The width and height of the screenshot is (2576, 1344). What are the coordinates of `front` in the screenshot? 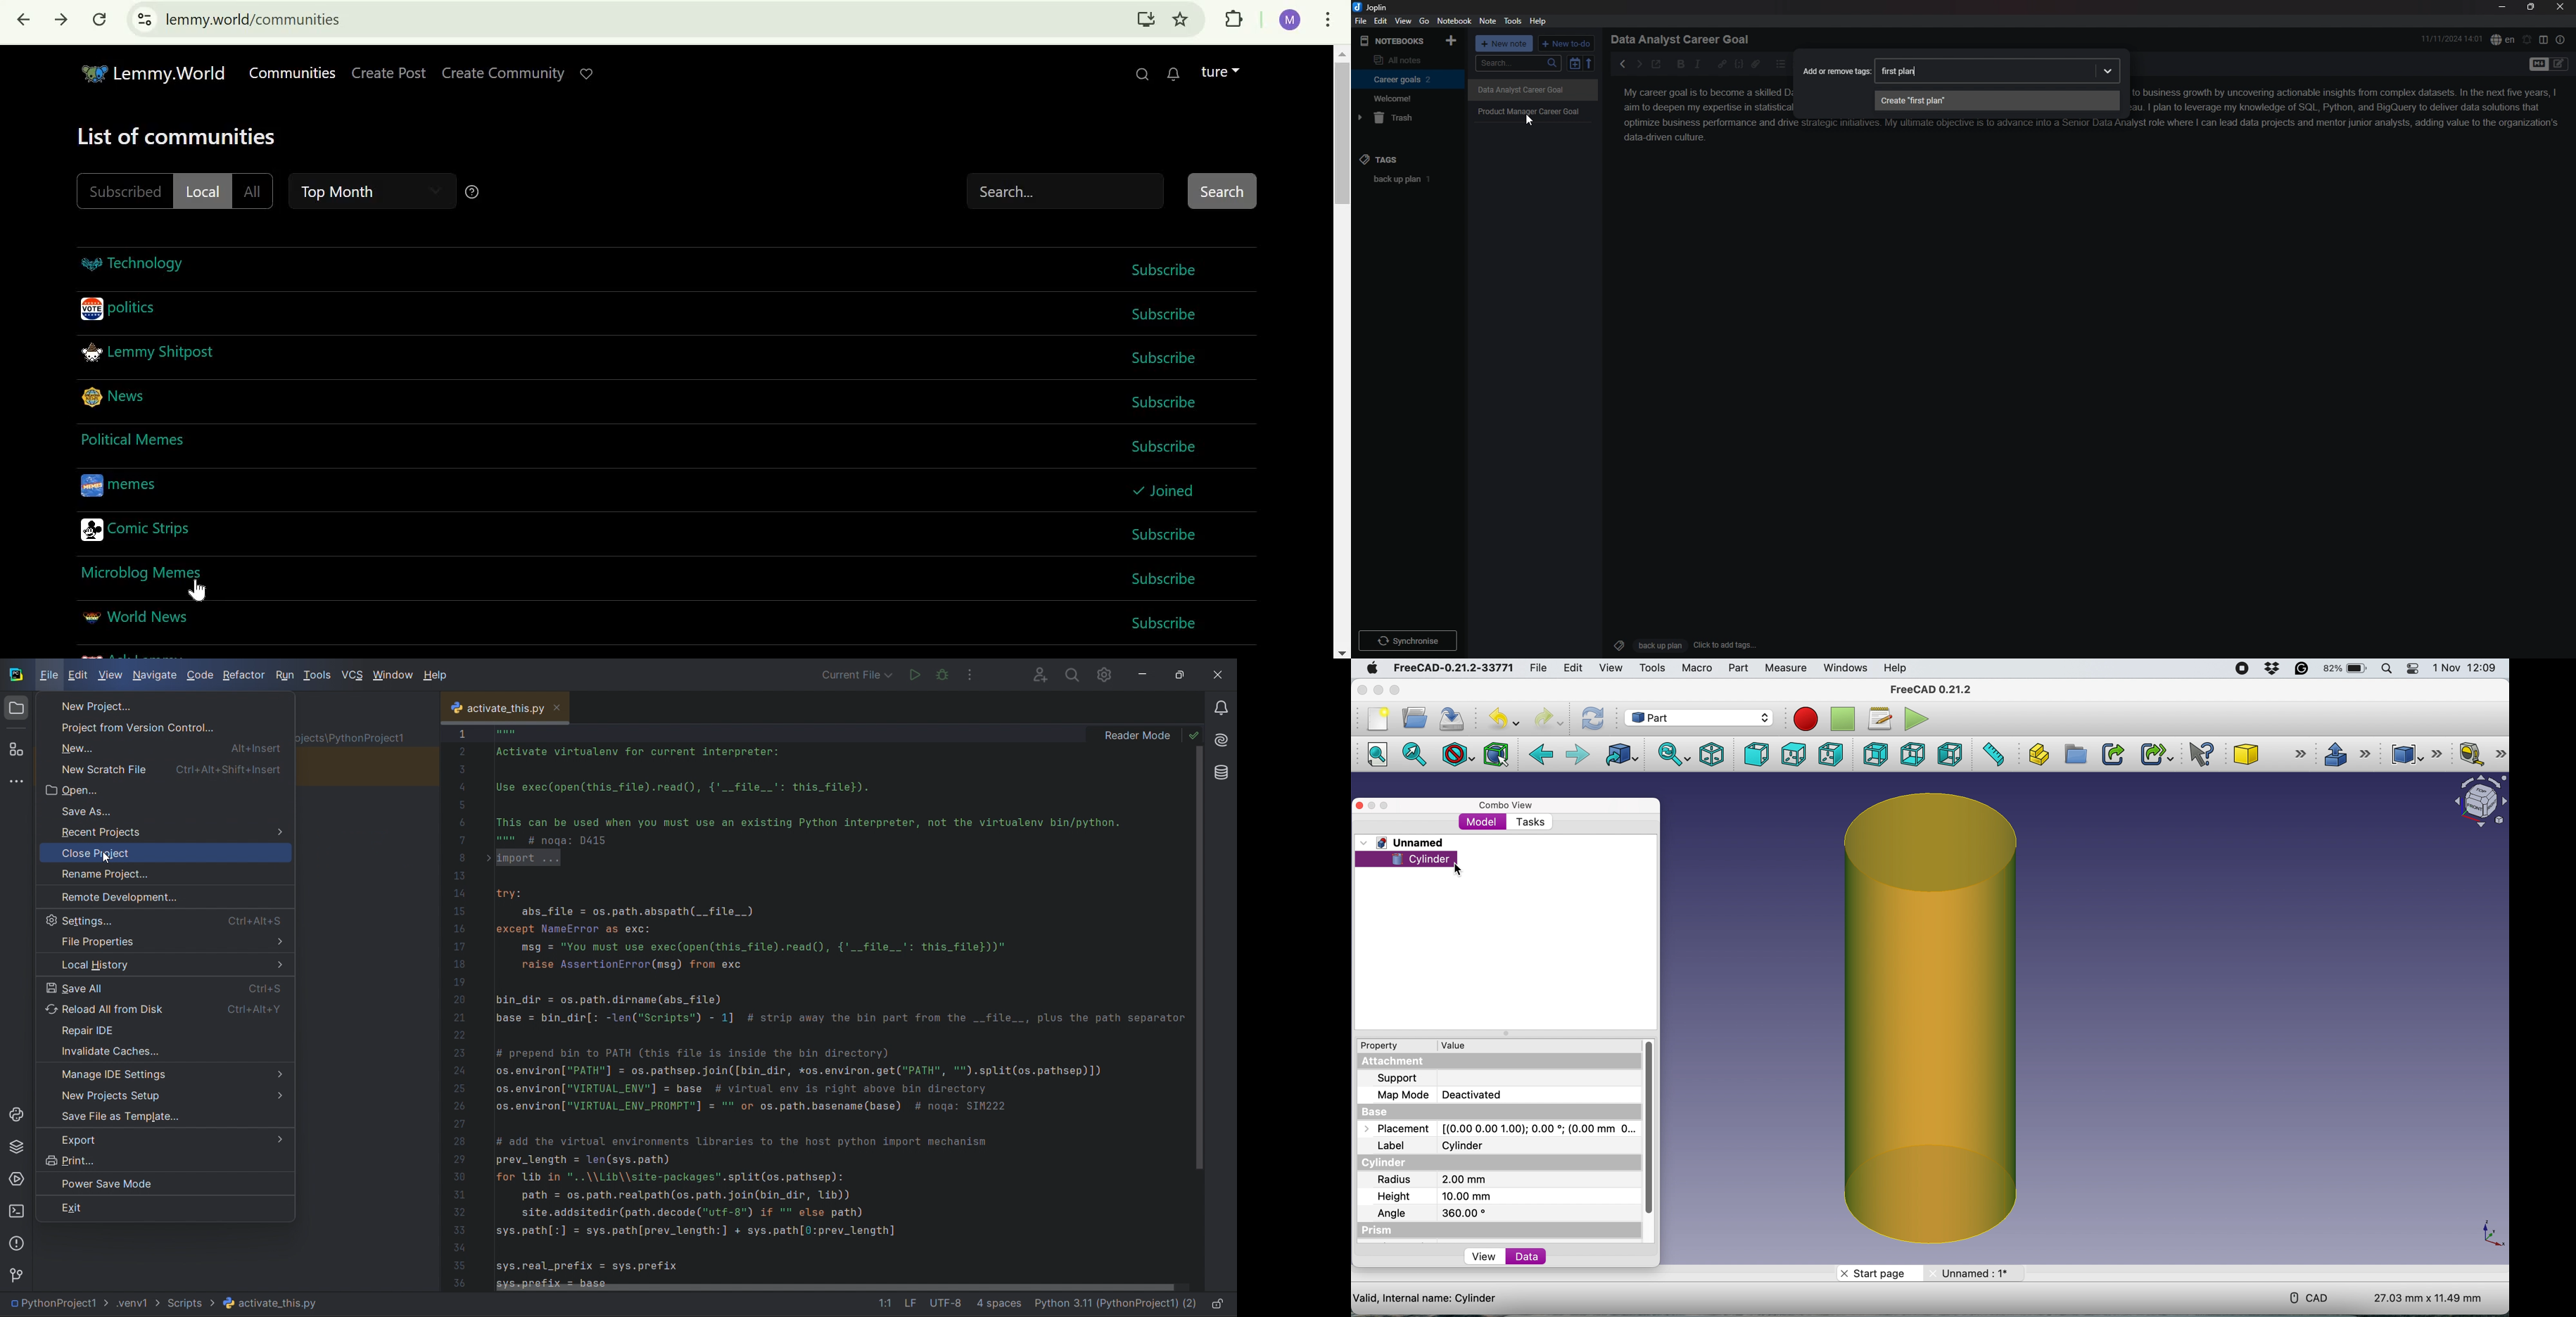 It's located at (1755, 753).